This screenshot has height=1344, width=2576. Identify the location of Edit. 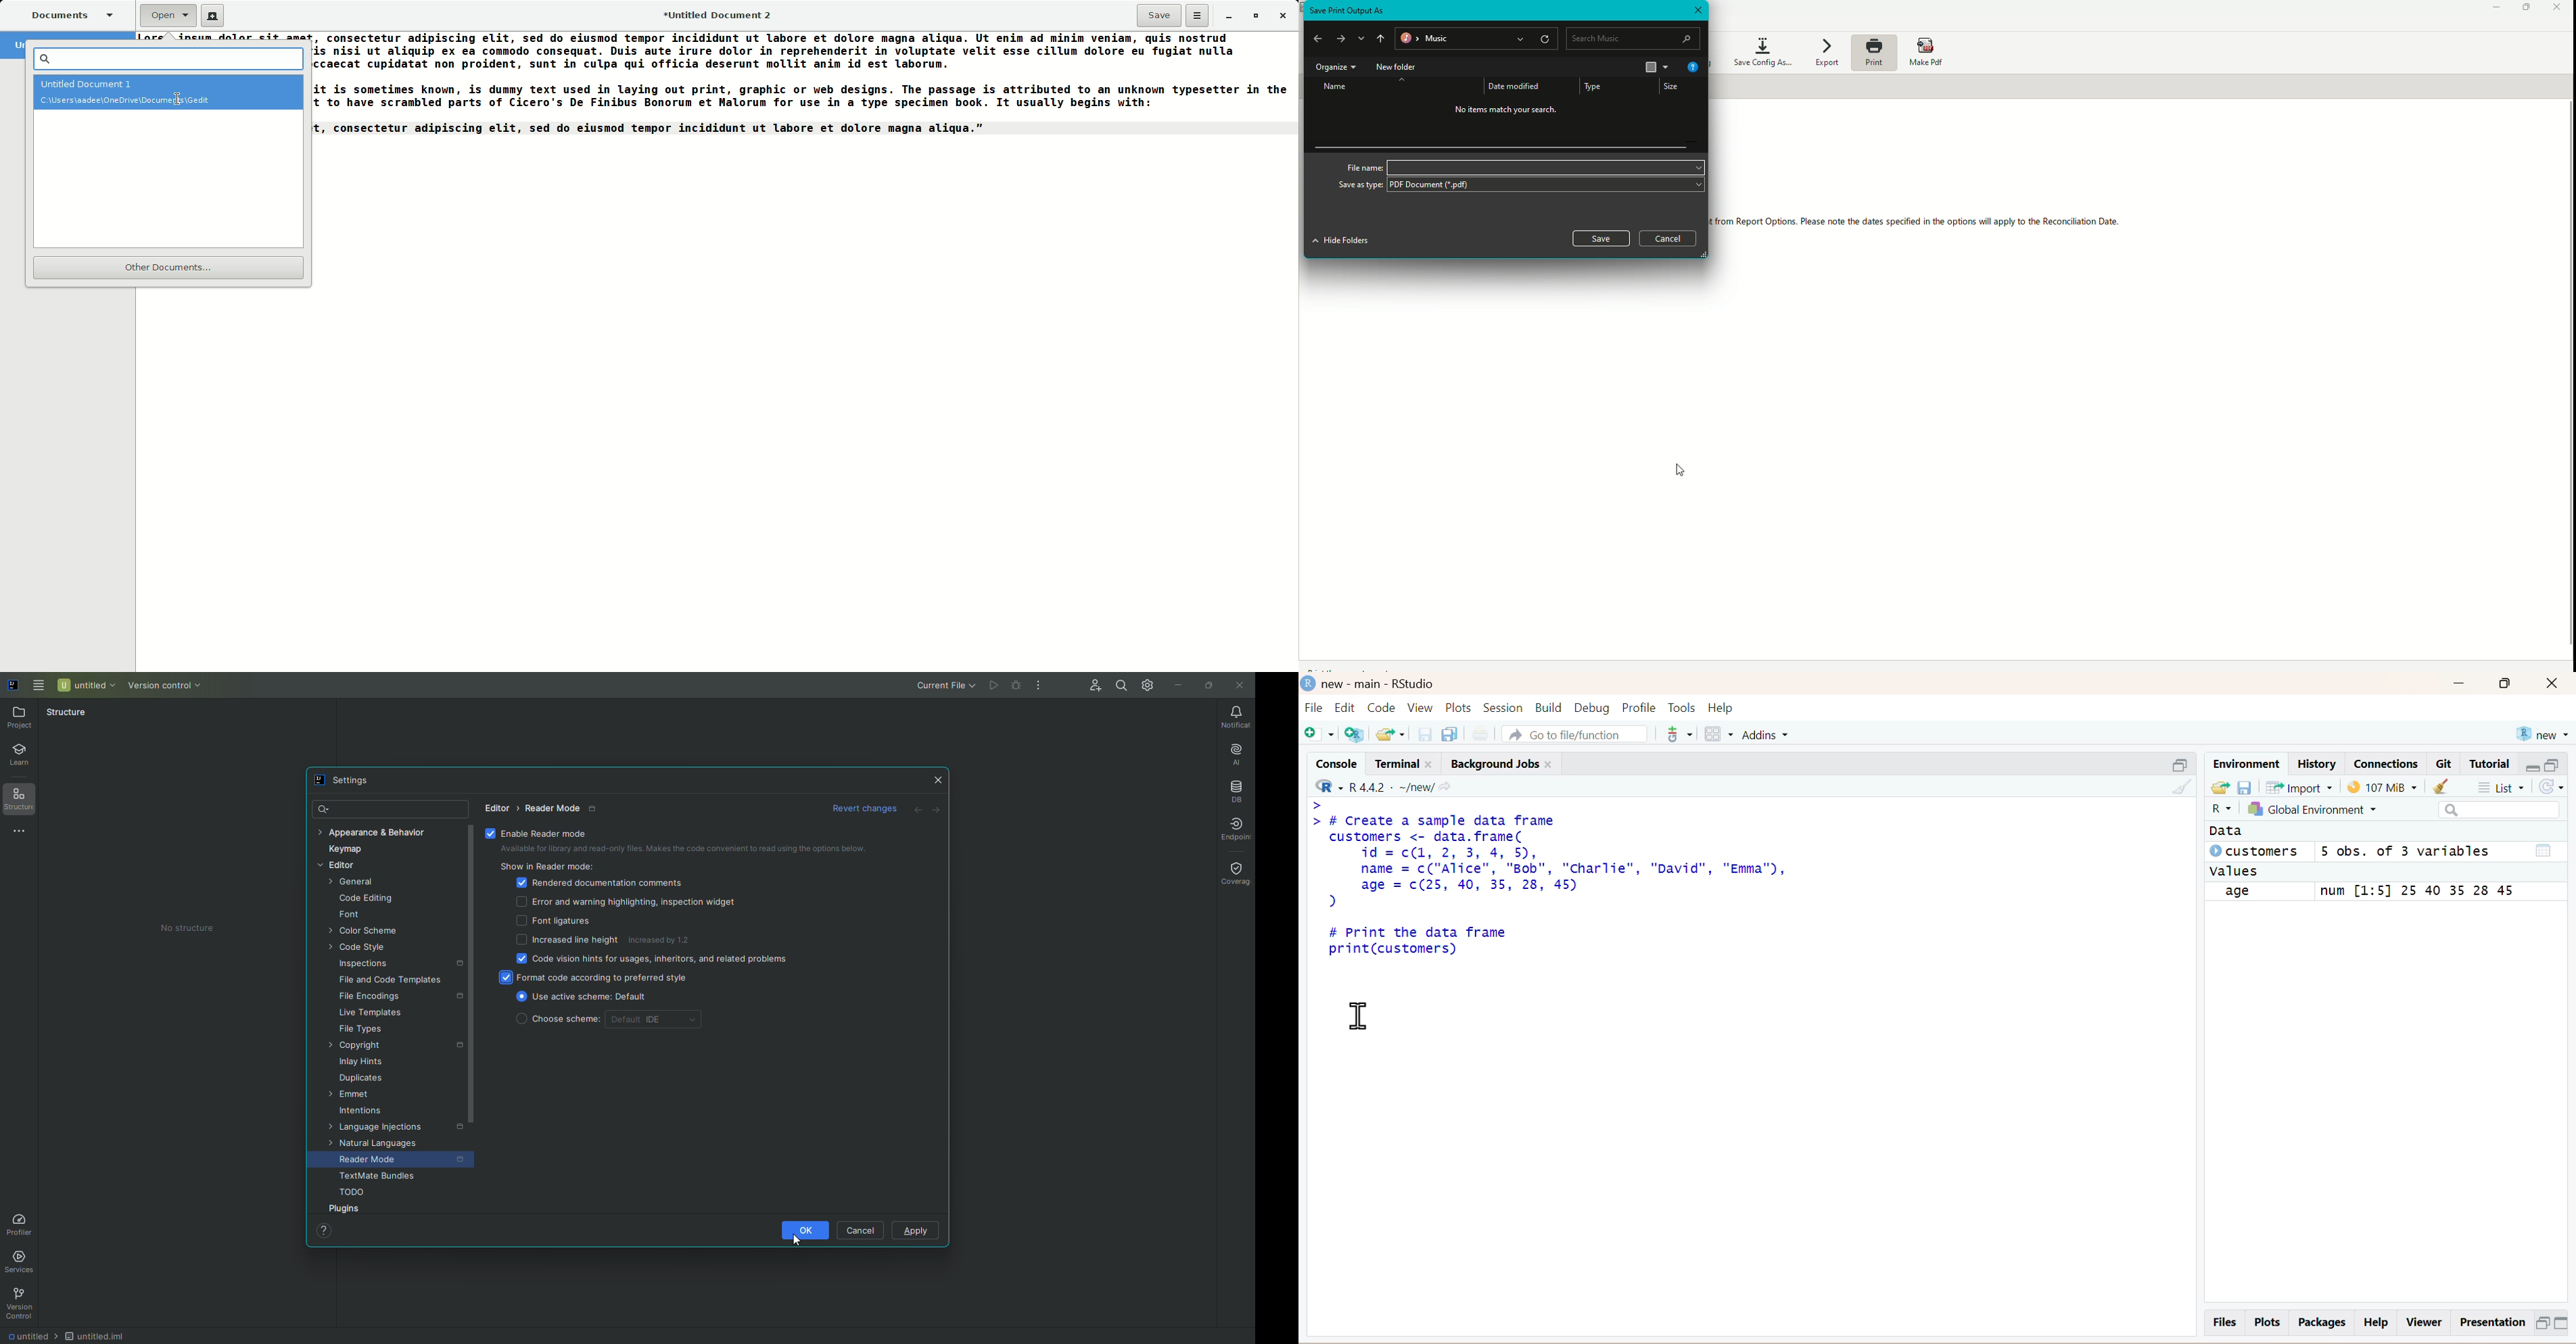
(1347, 707).